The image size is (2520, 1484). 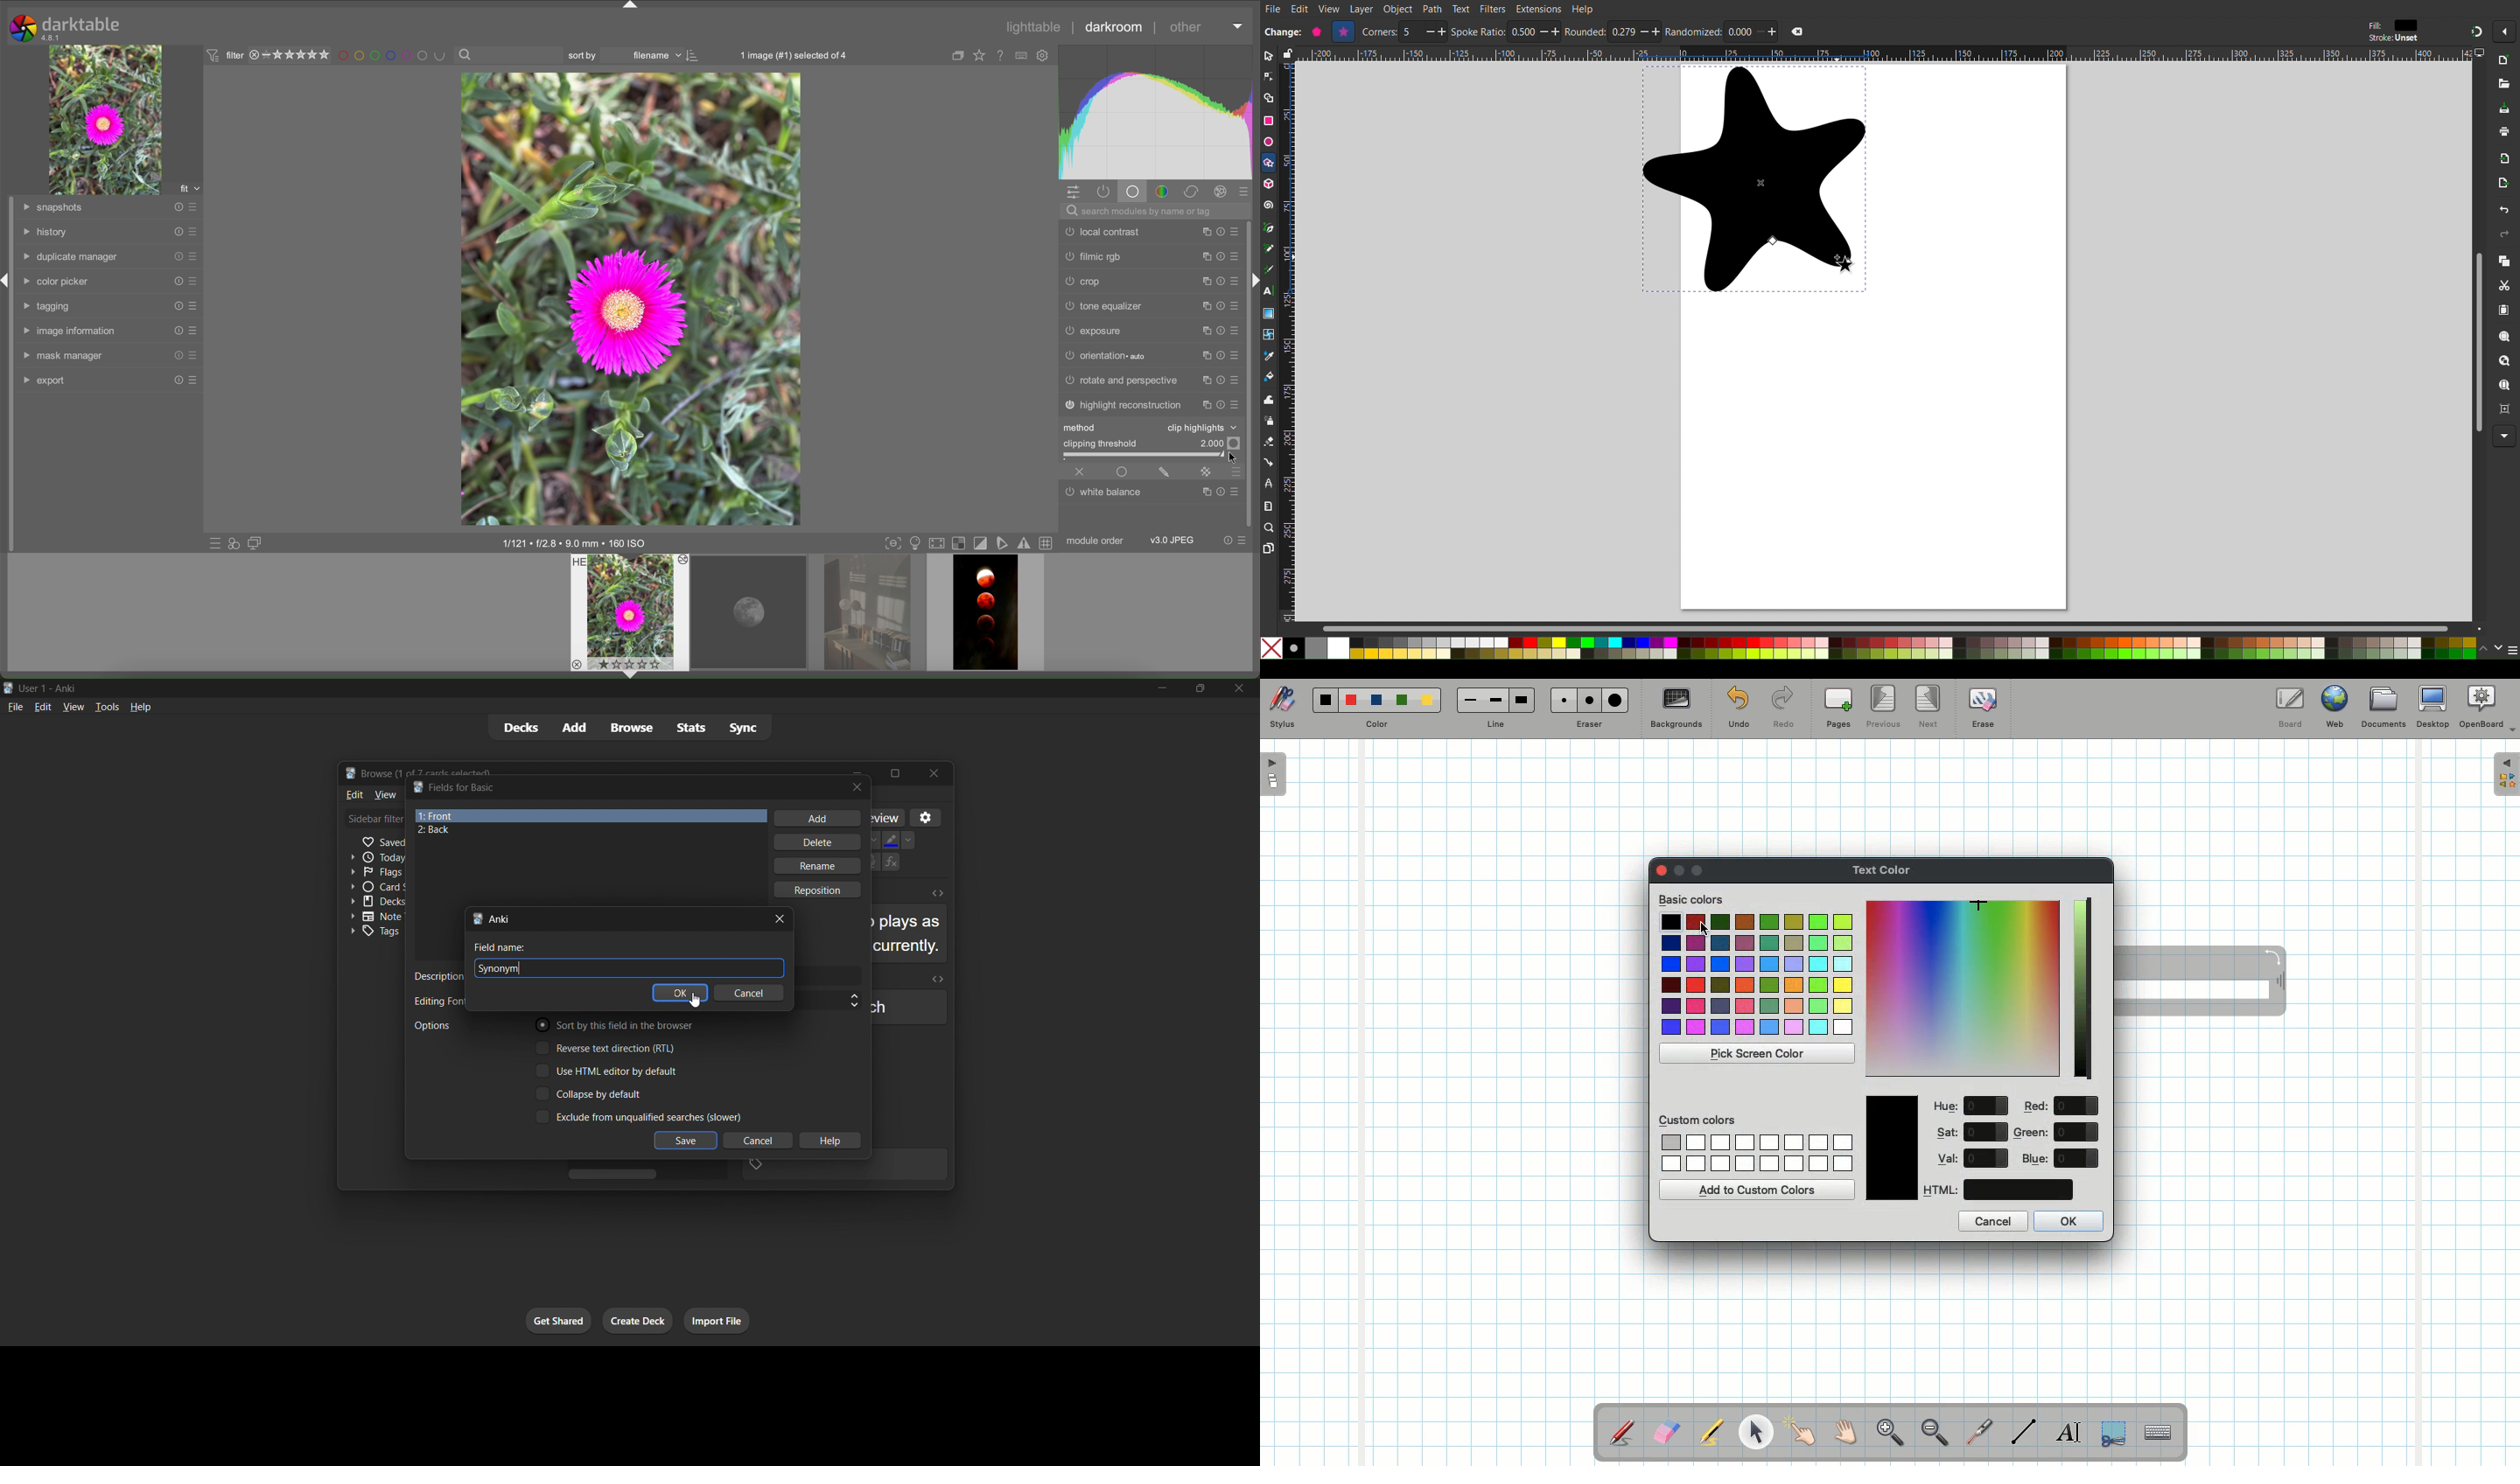 I want to click on presets, so click(x=1236, y=406).